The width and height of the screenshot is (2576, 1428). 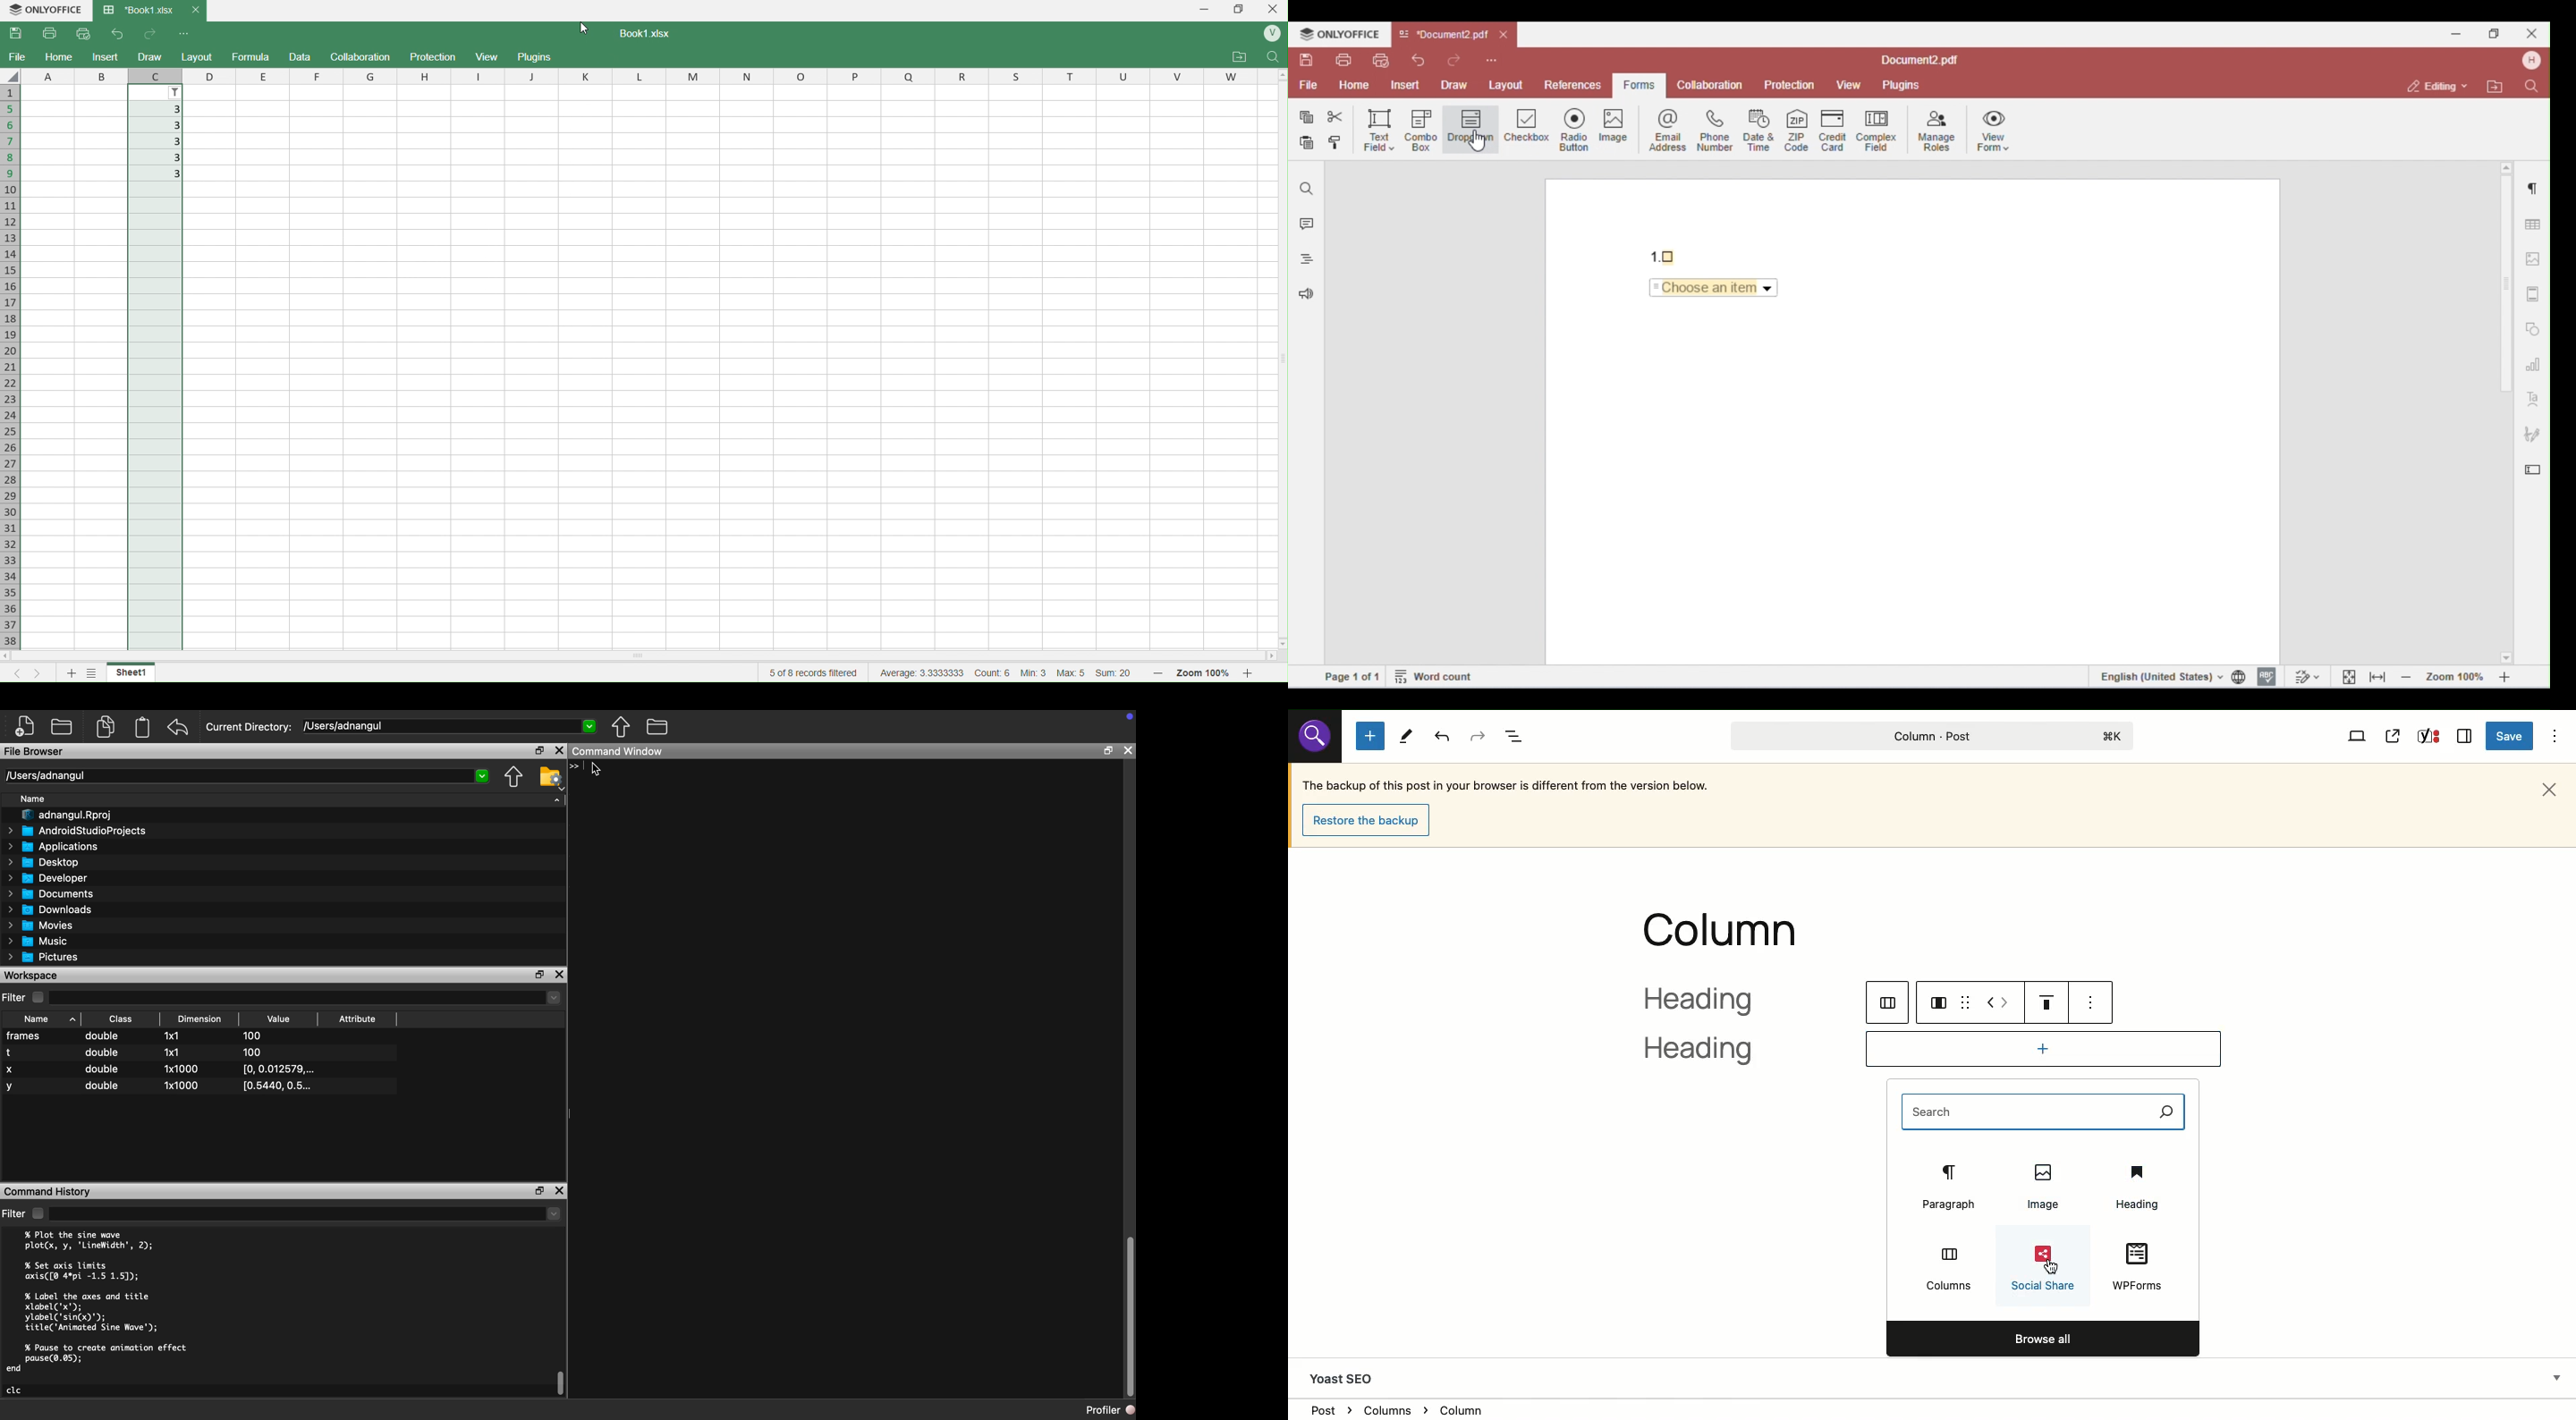 I want to click on sheet list, so click(x=93, y=672).